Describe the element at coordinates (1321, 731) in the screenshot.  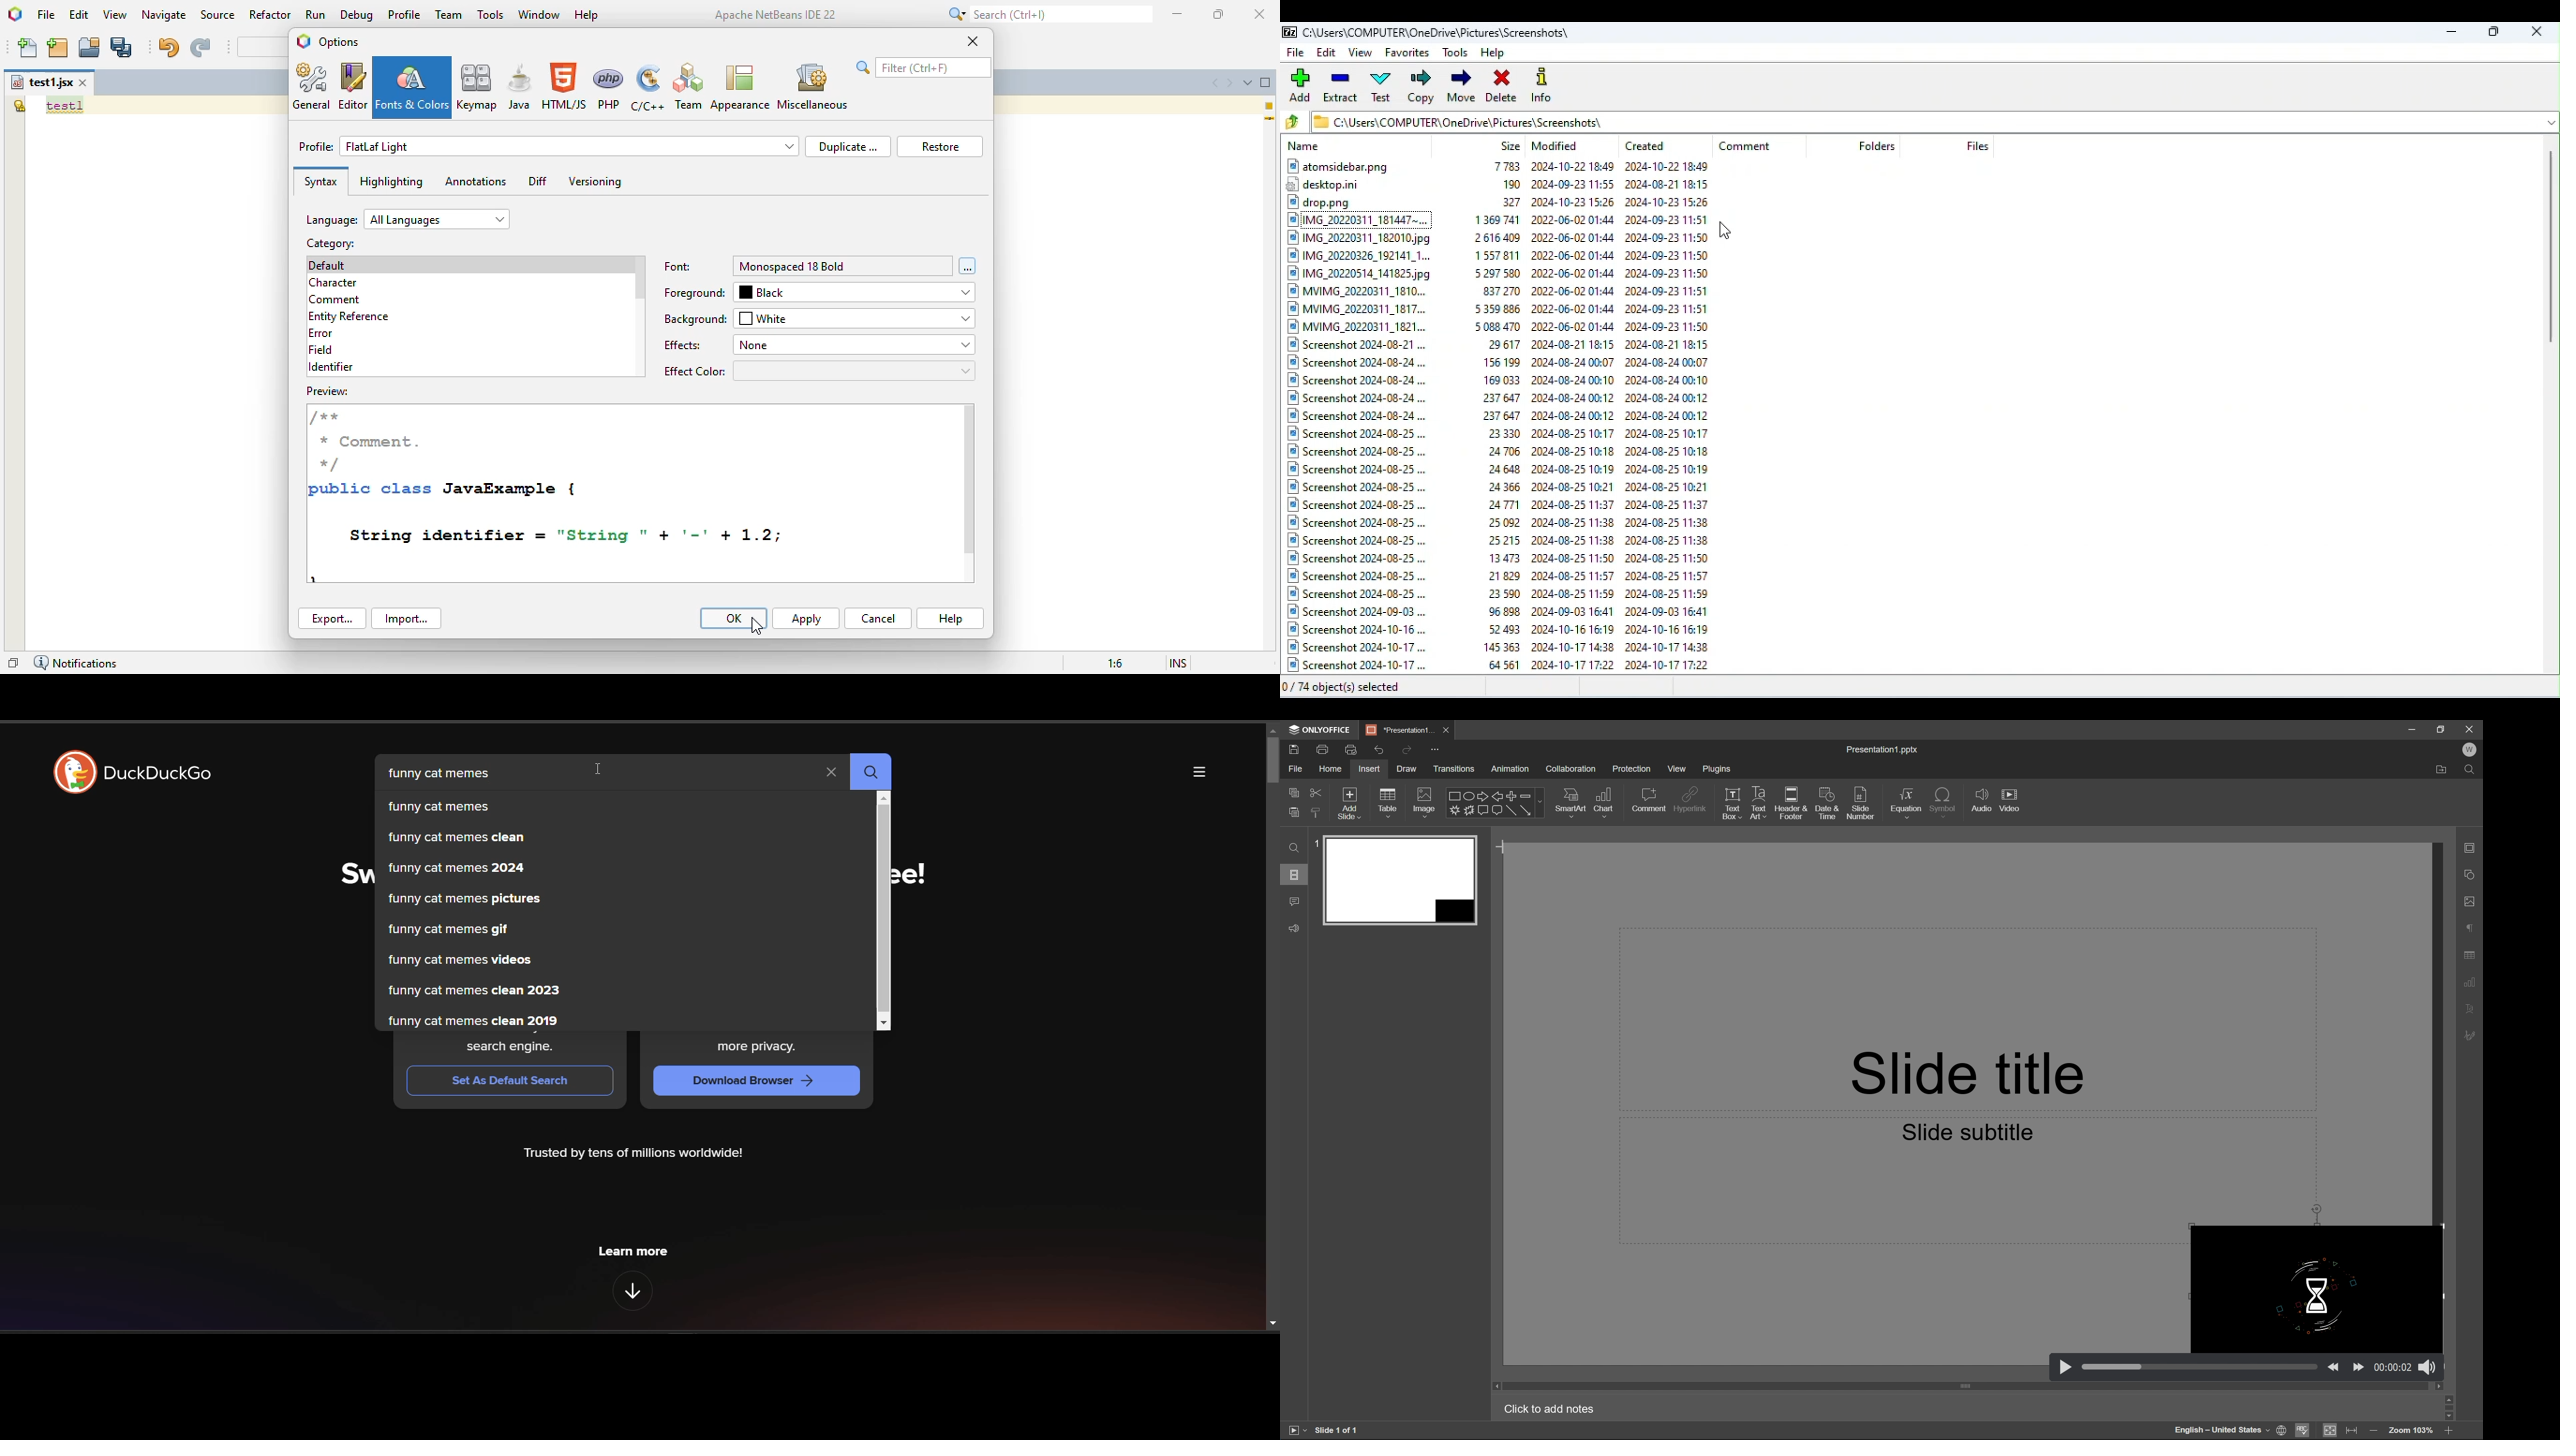
I see `ONLYOFFICE` at that location.